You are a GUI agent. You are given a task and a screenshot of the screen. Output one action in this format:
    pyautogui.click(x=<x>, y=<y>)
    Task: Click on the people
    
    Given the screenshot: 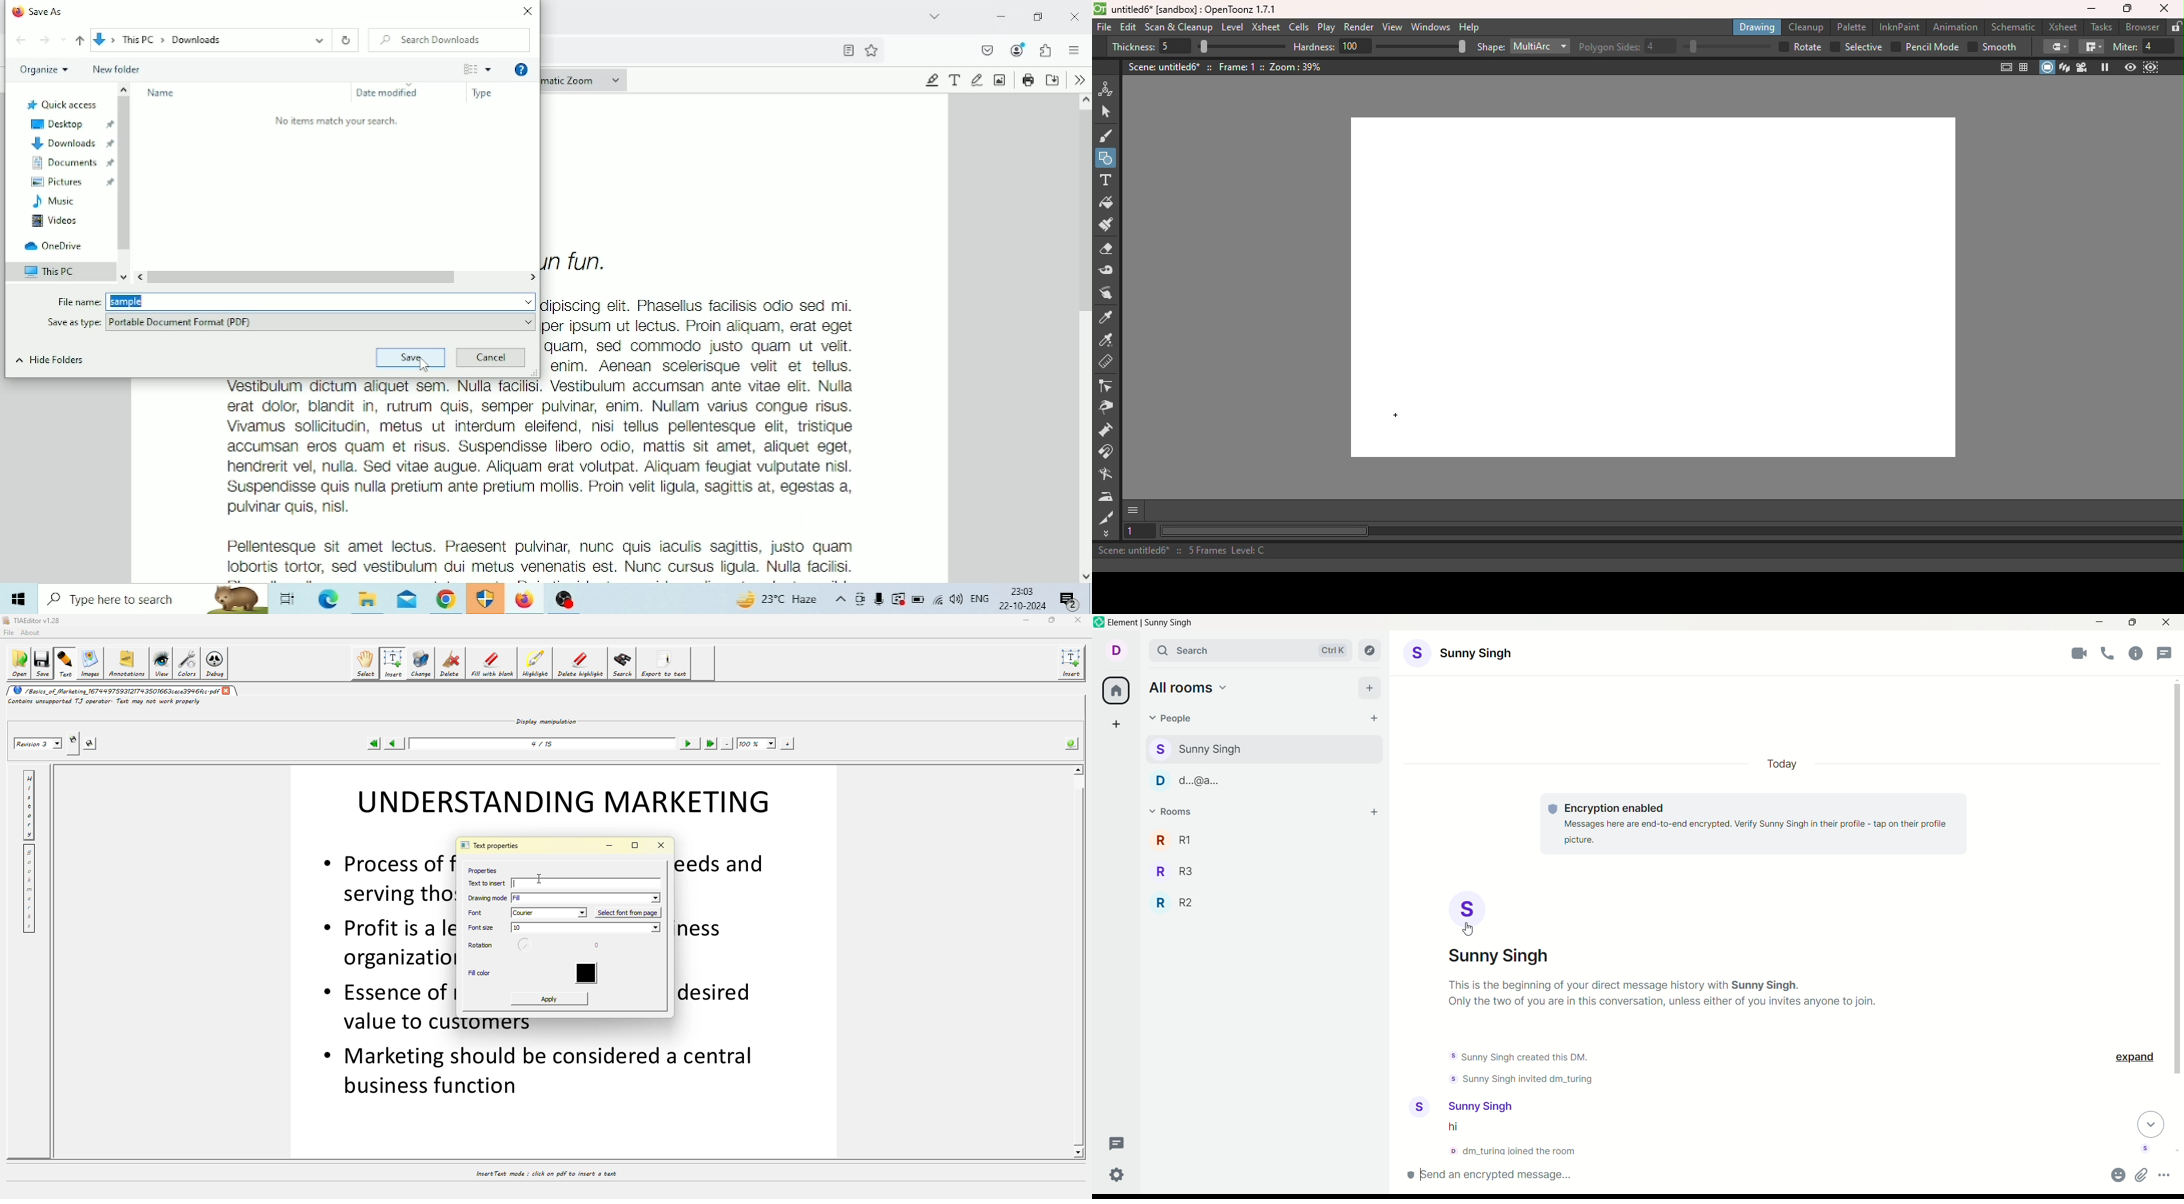 What is the action you would take?
    pyautogui.click(x=1254, y=780)
    